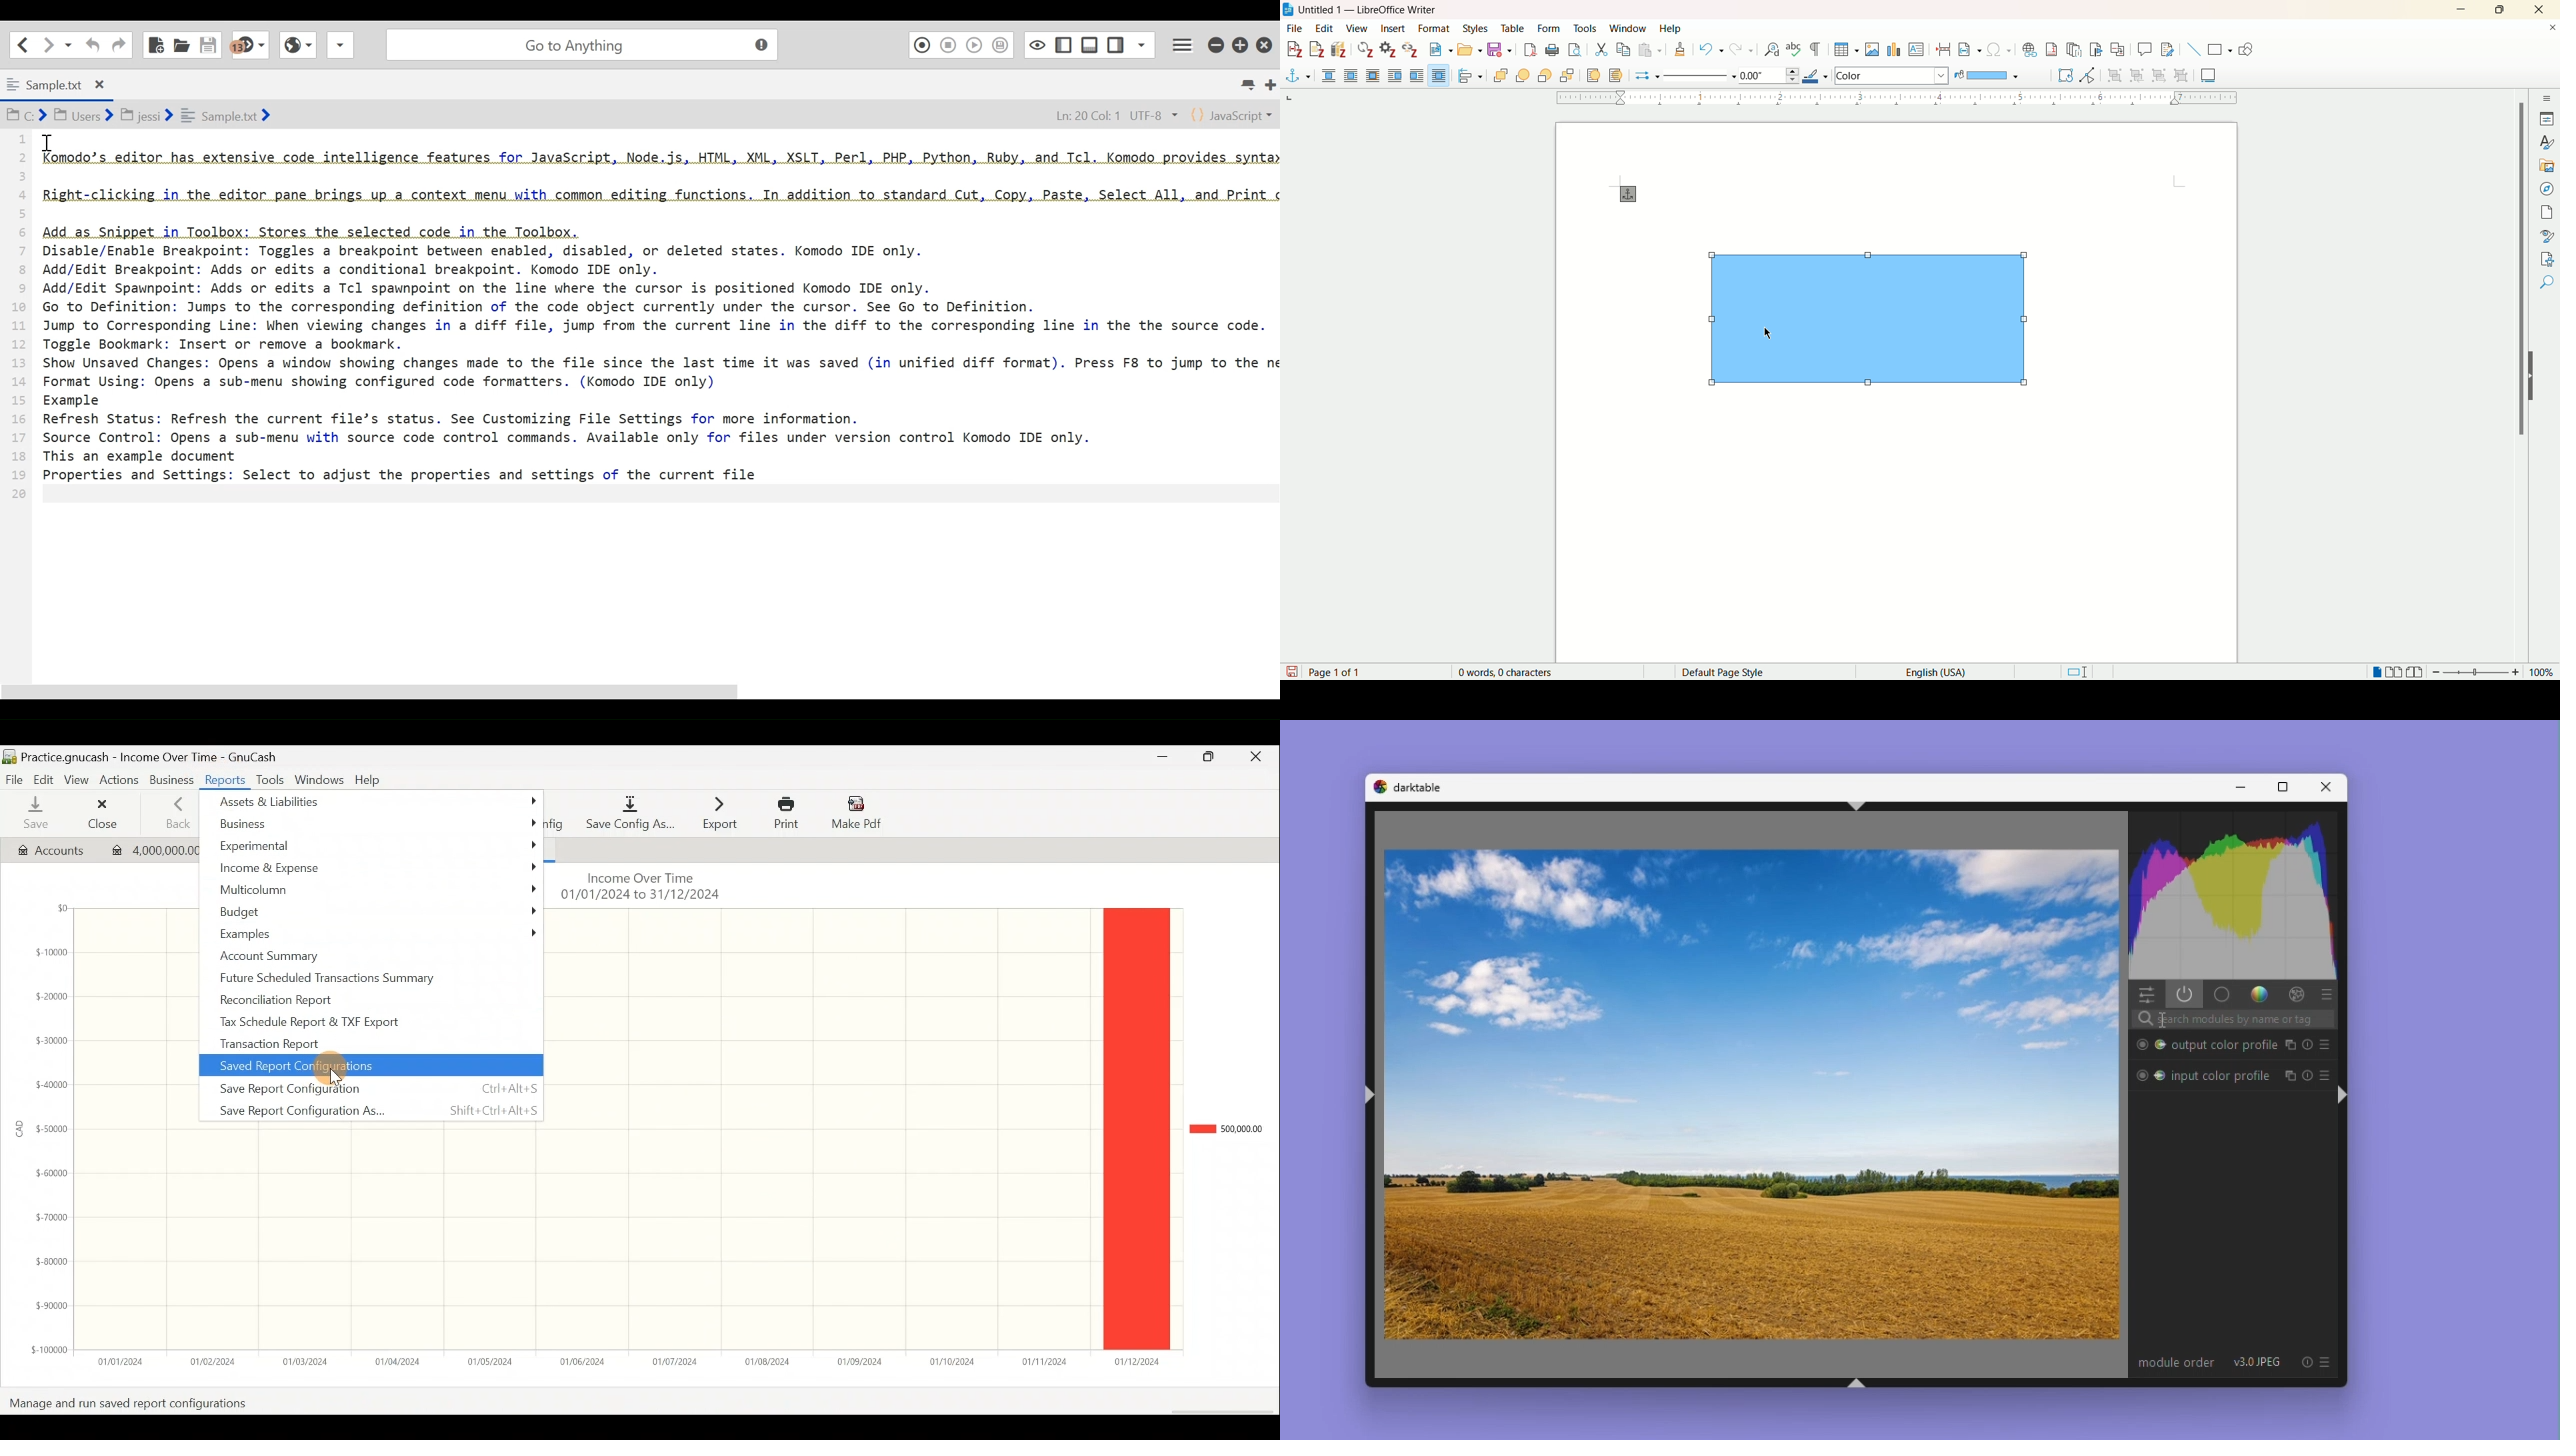  Describe the element at coordinates (1288, 8) in the screenshot. I see `application icon` at that location.